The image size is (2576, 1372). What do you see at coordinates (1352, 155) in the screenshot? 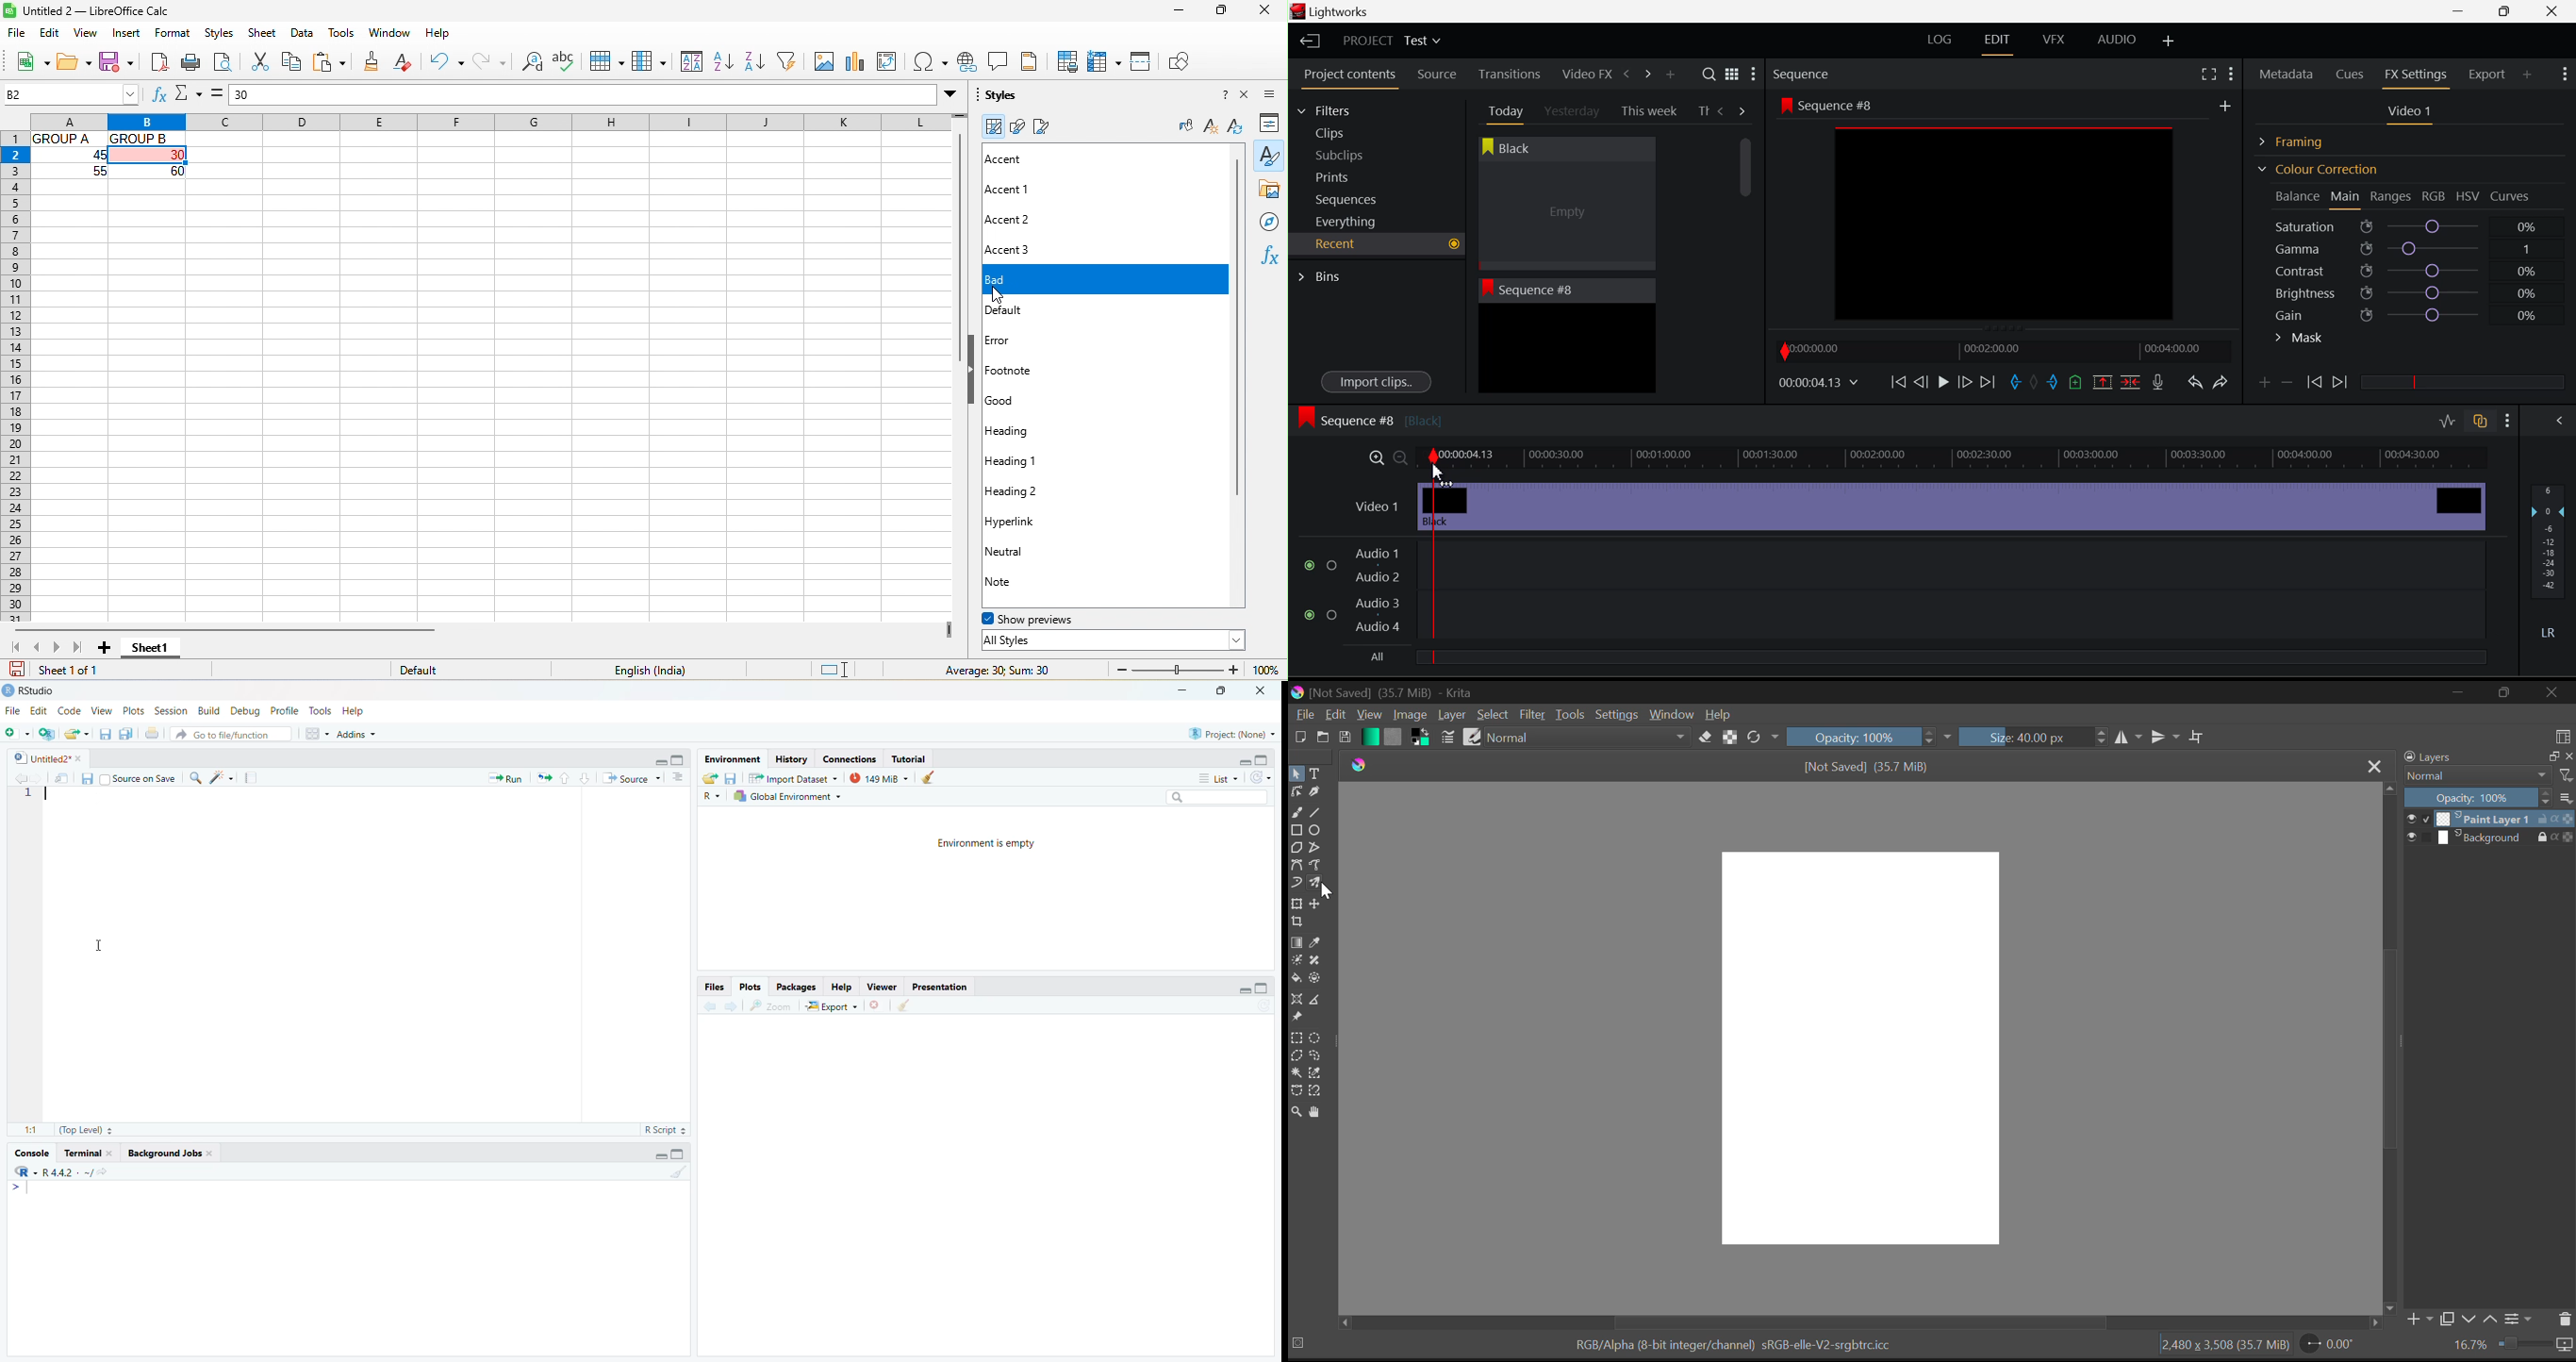
I see `Subclips` at bounding box center [1352, 155].